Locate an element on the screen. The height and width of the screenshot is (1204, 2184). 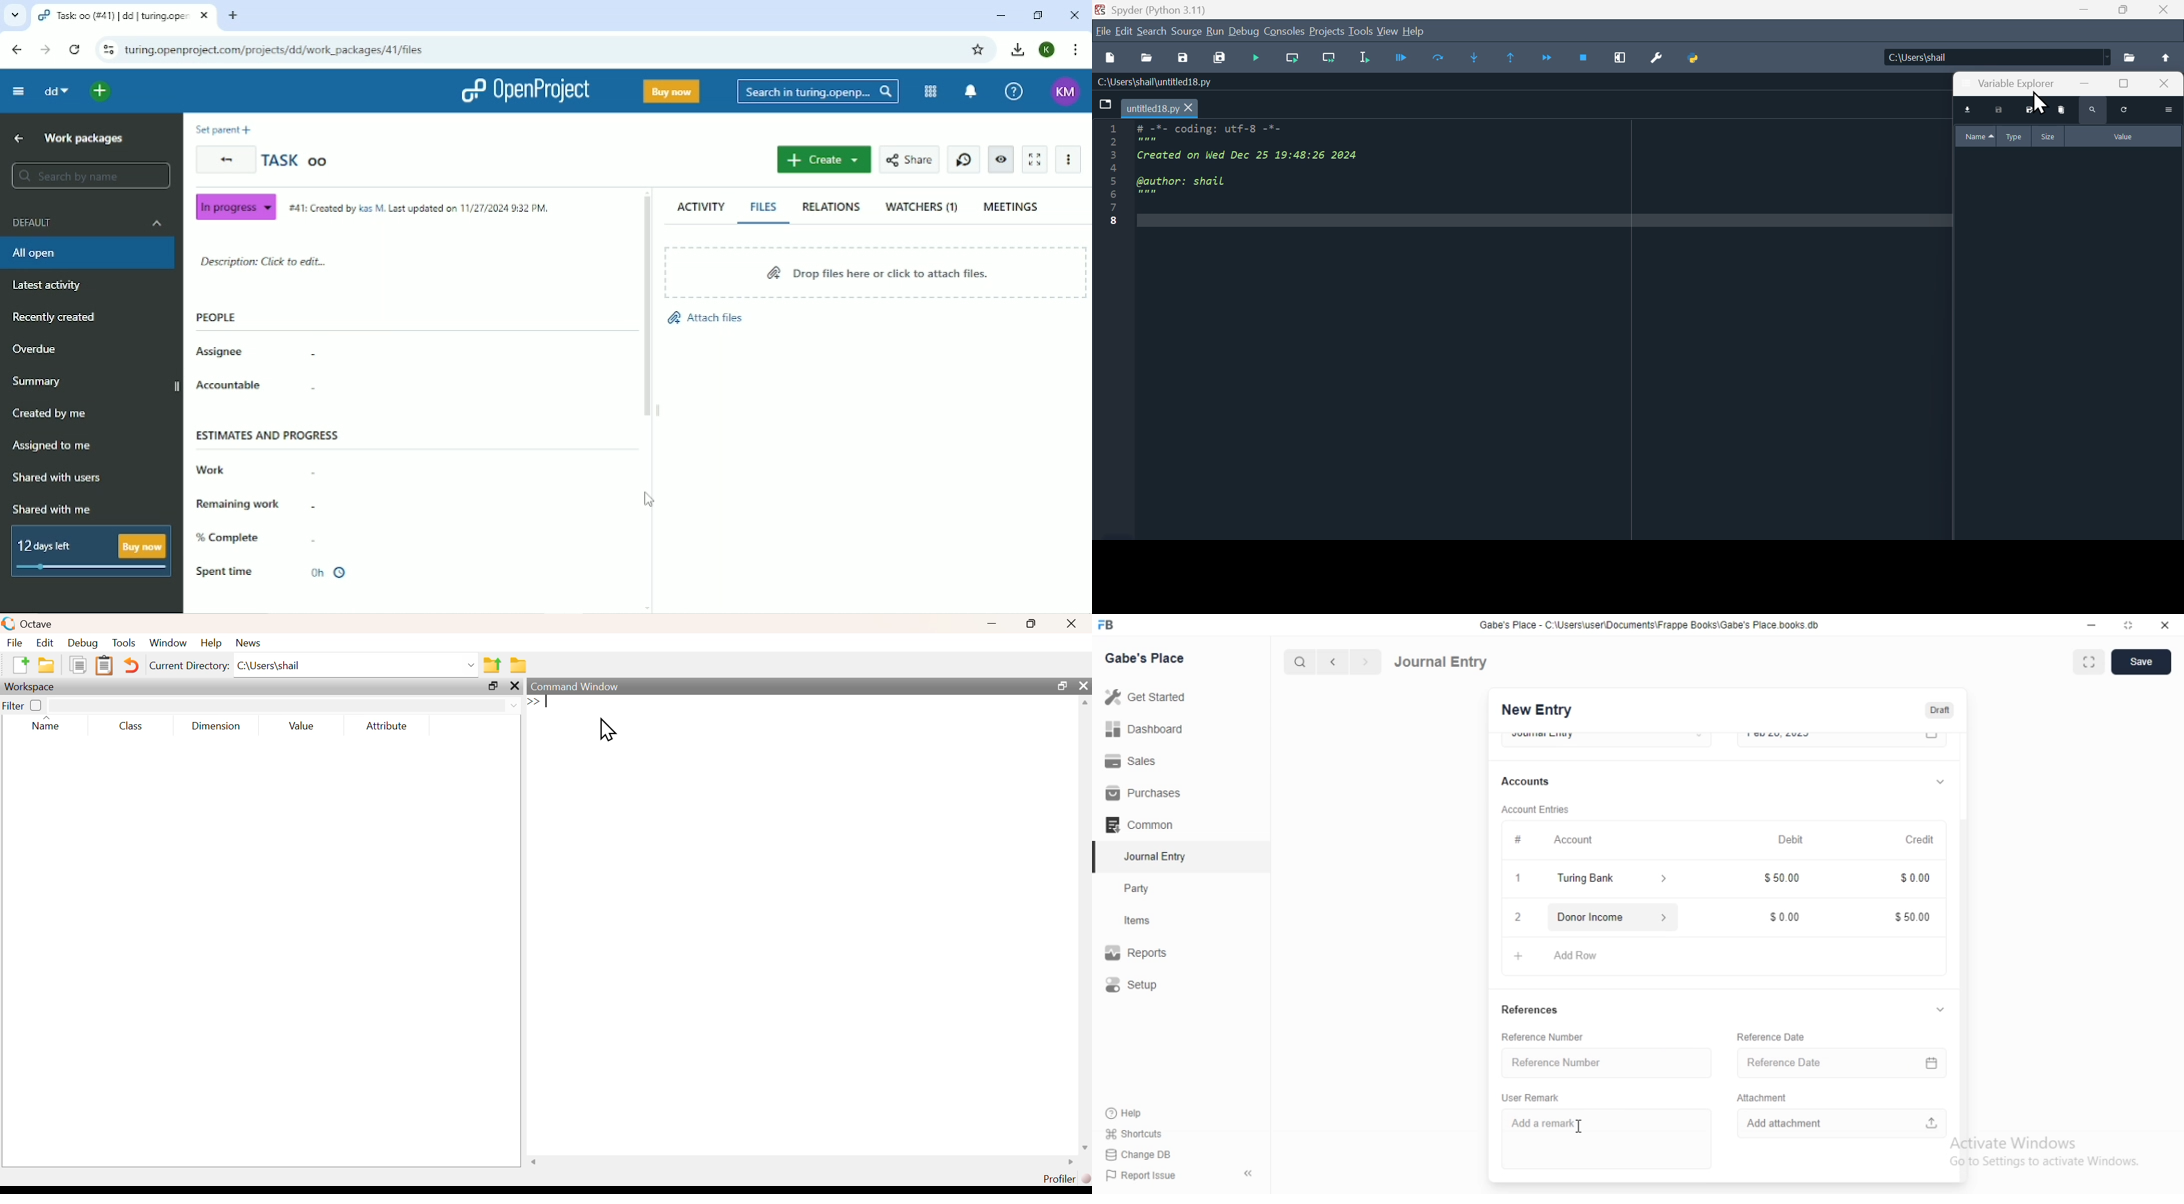
# -*- coding: utf-8 -*-
Created on Wed Dec 25 19:48:26 2024
@author: shail is located at coordinates (1336, 173).